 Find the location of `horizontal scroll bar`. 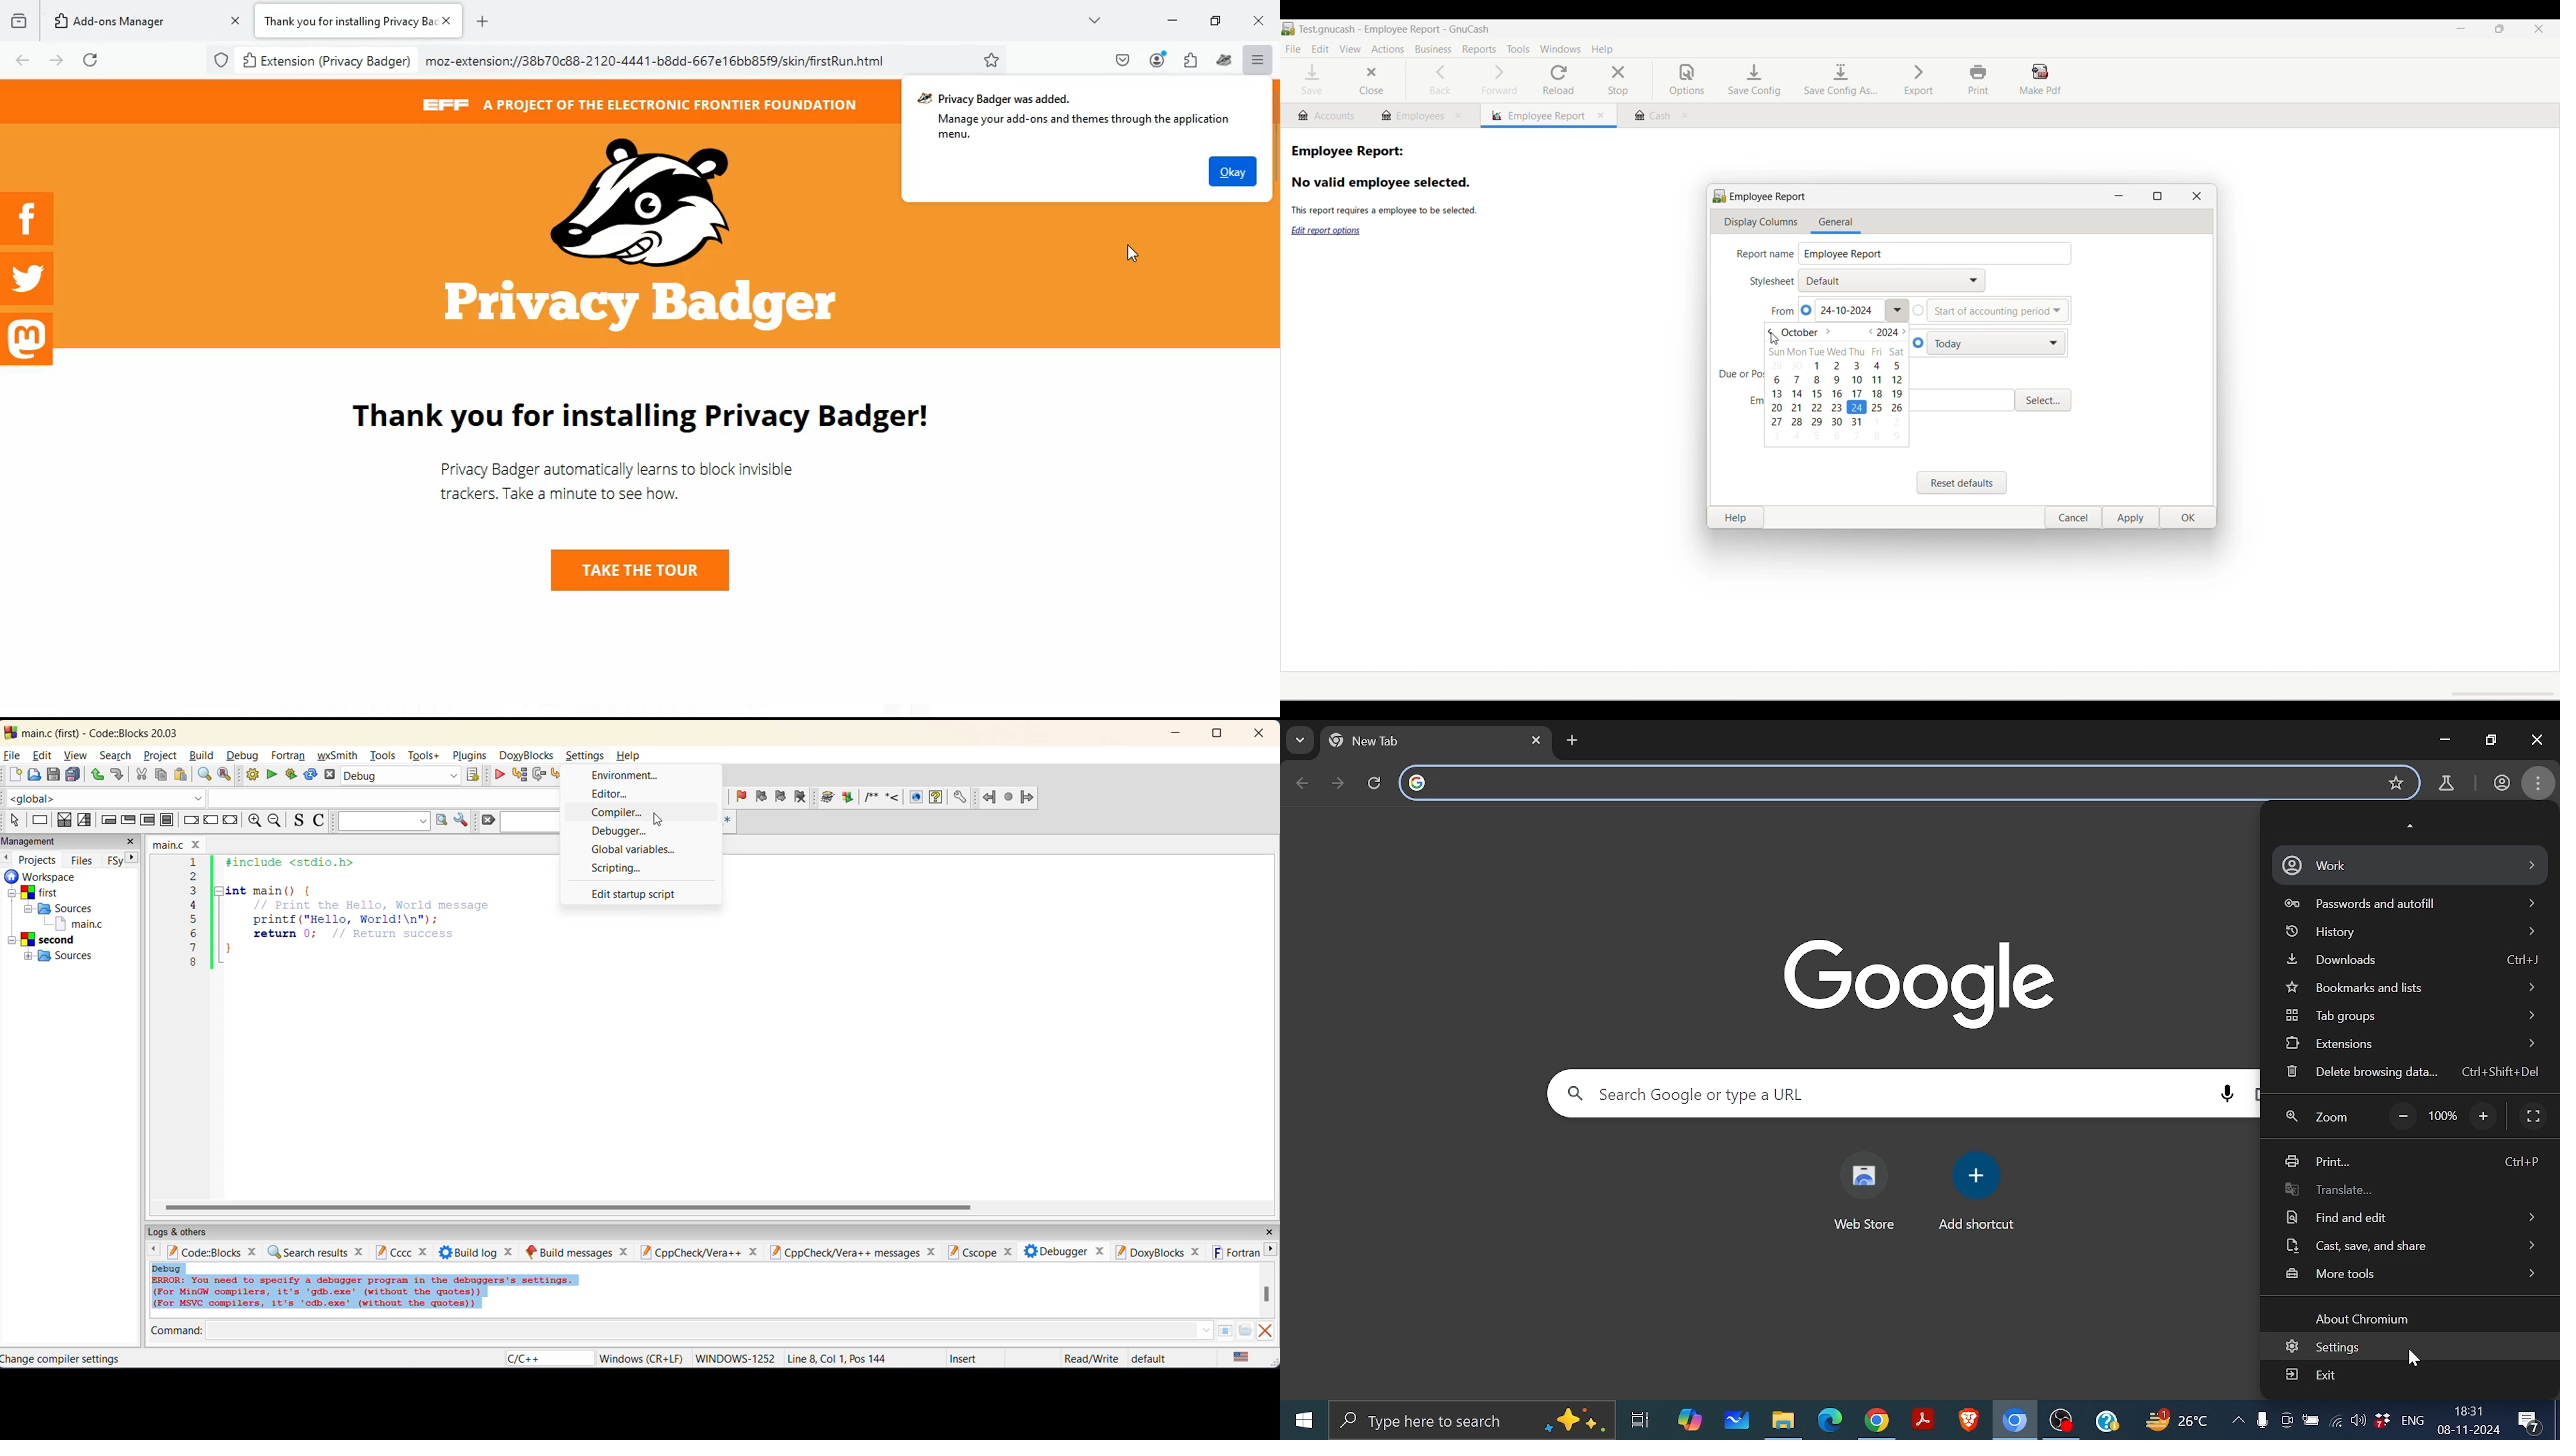

horizontal scroll bar is located at coordinates (572, 1206).